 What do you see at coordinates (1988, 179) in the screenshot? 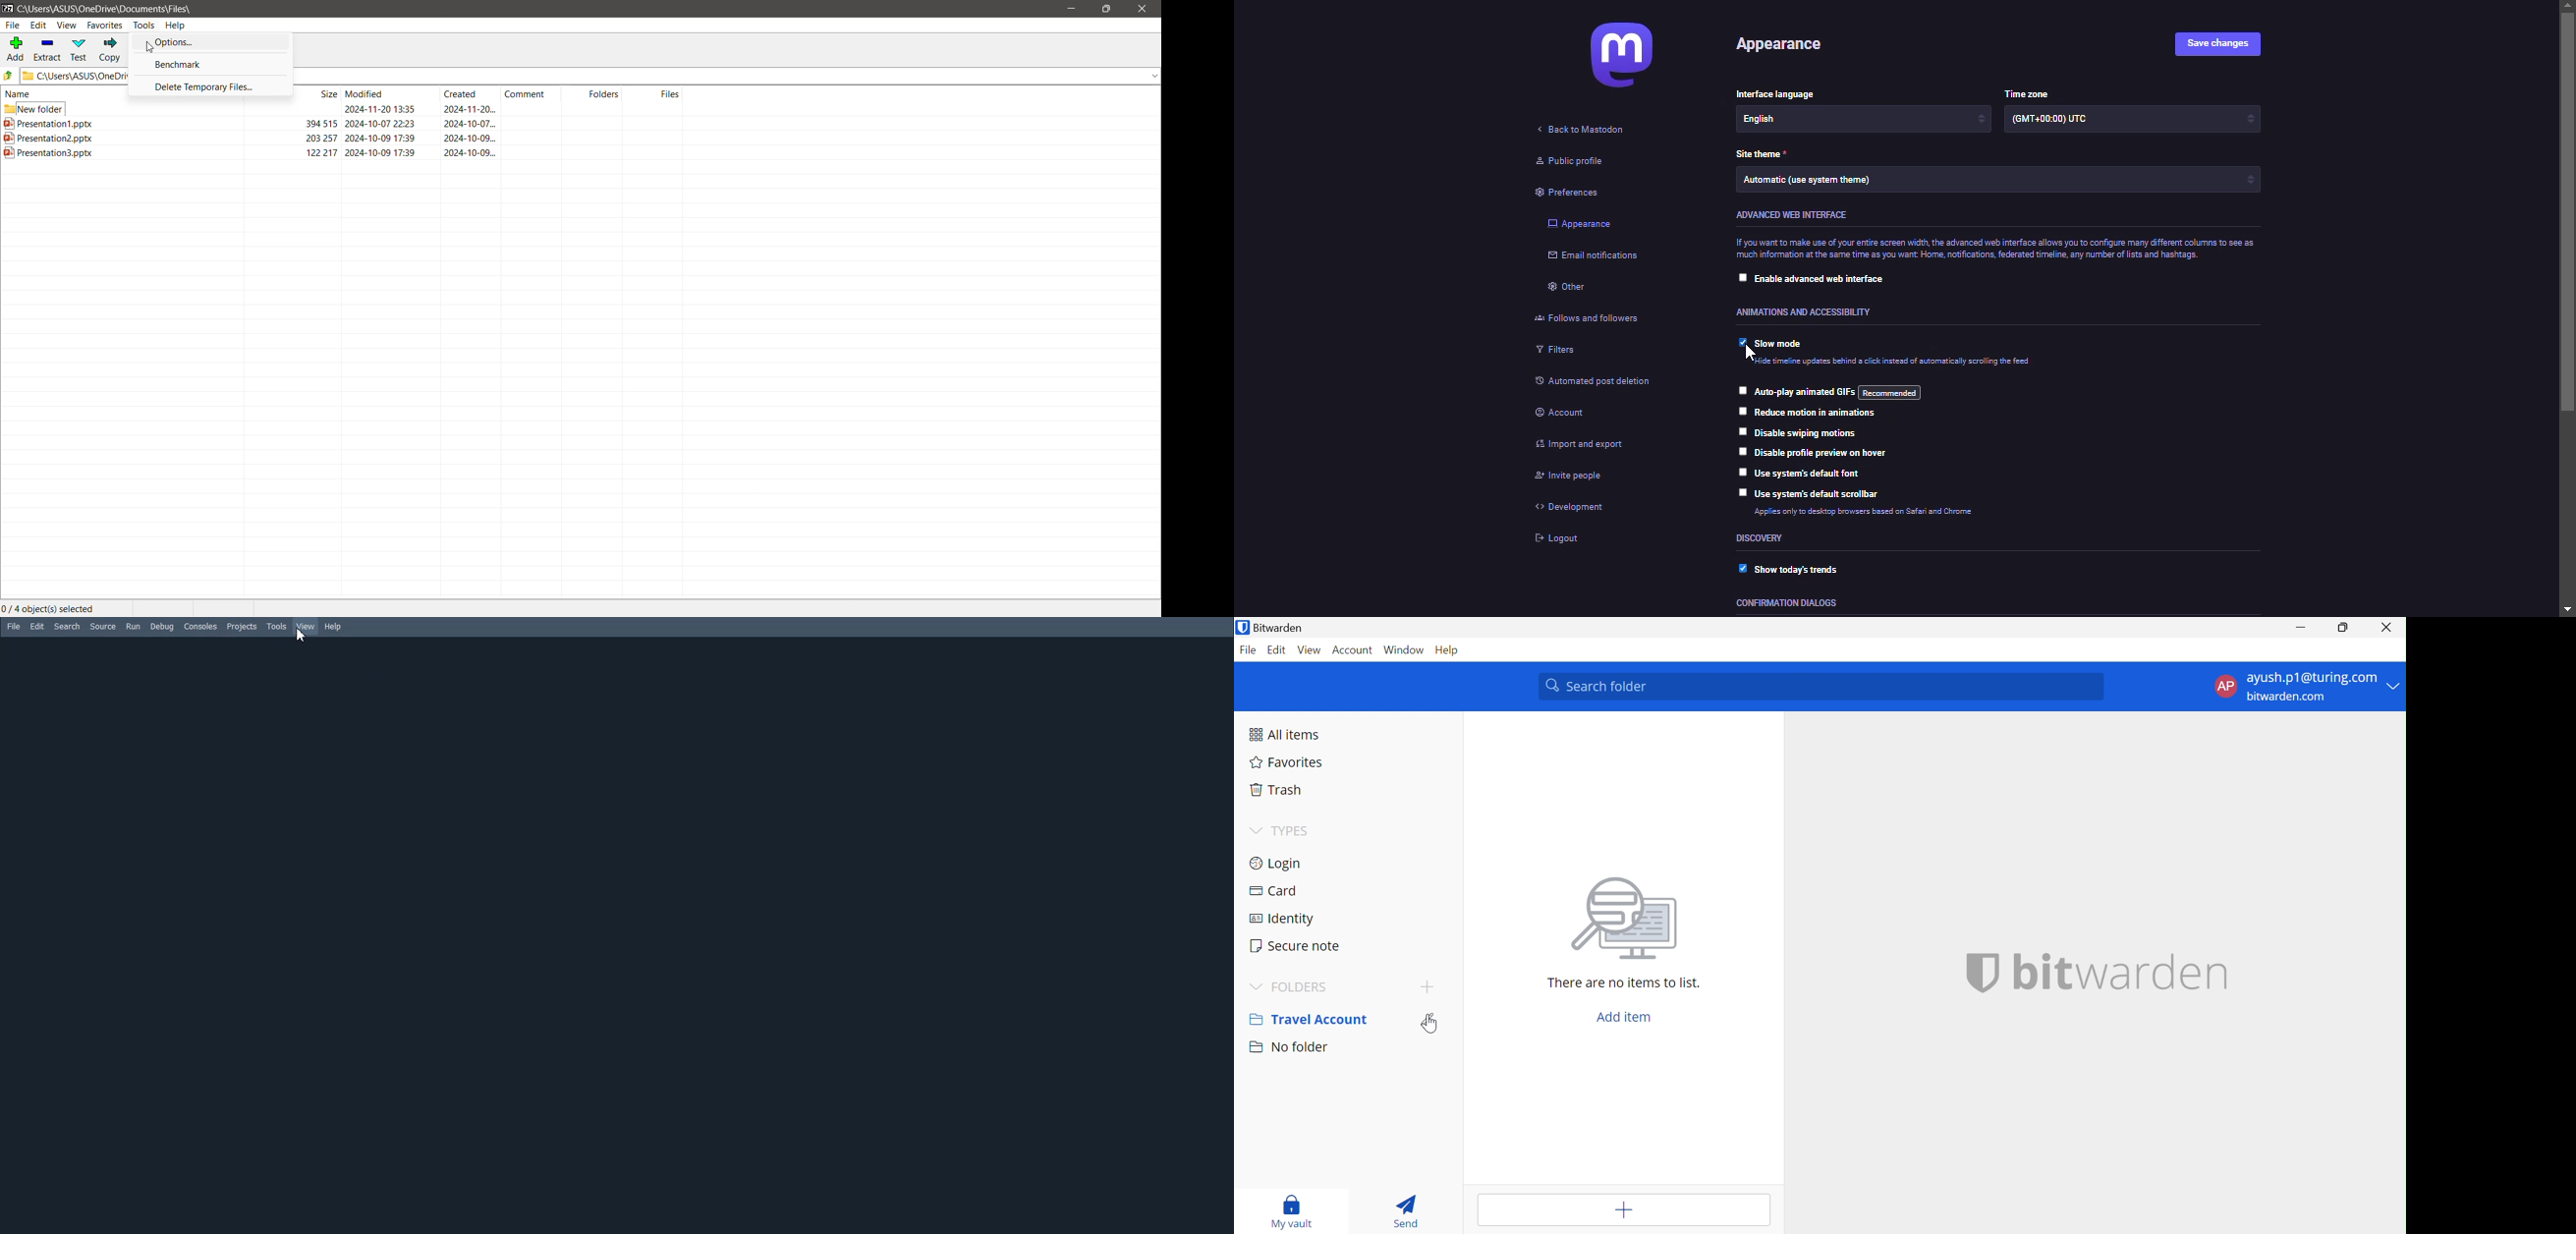
I see `Automatic (use system theme)` at bounding box center [1988, 179].